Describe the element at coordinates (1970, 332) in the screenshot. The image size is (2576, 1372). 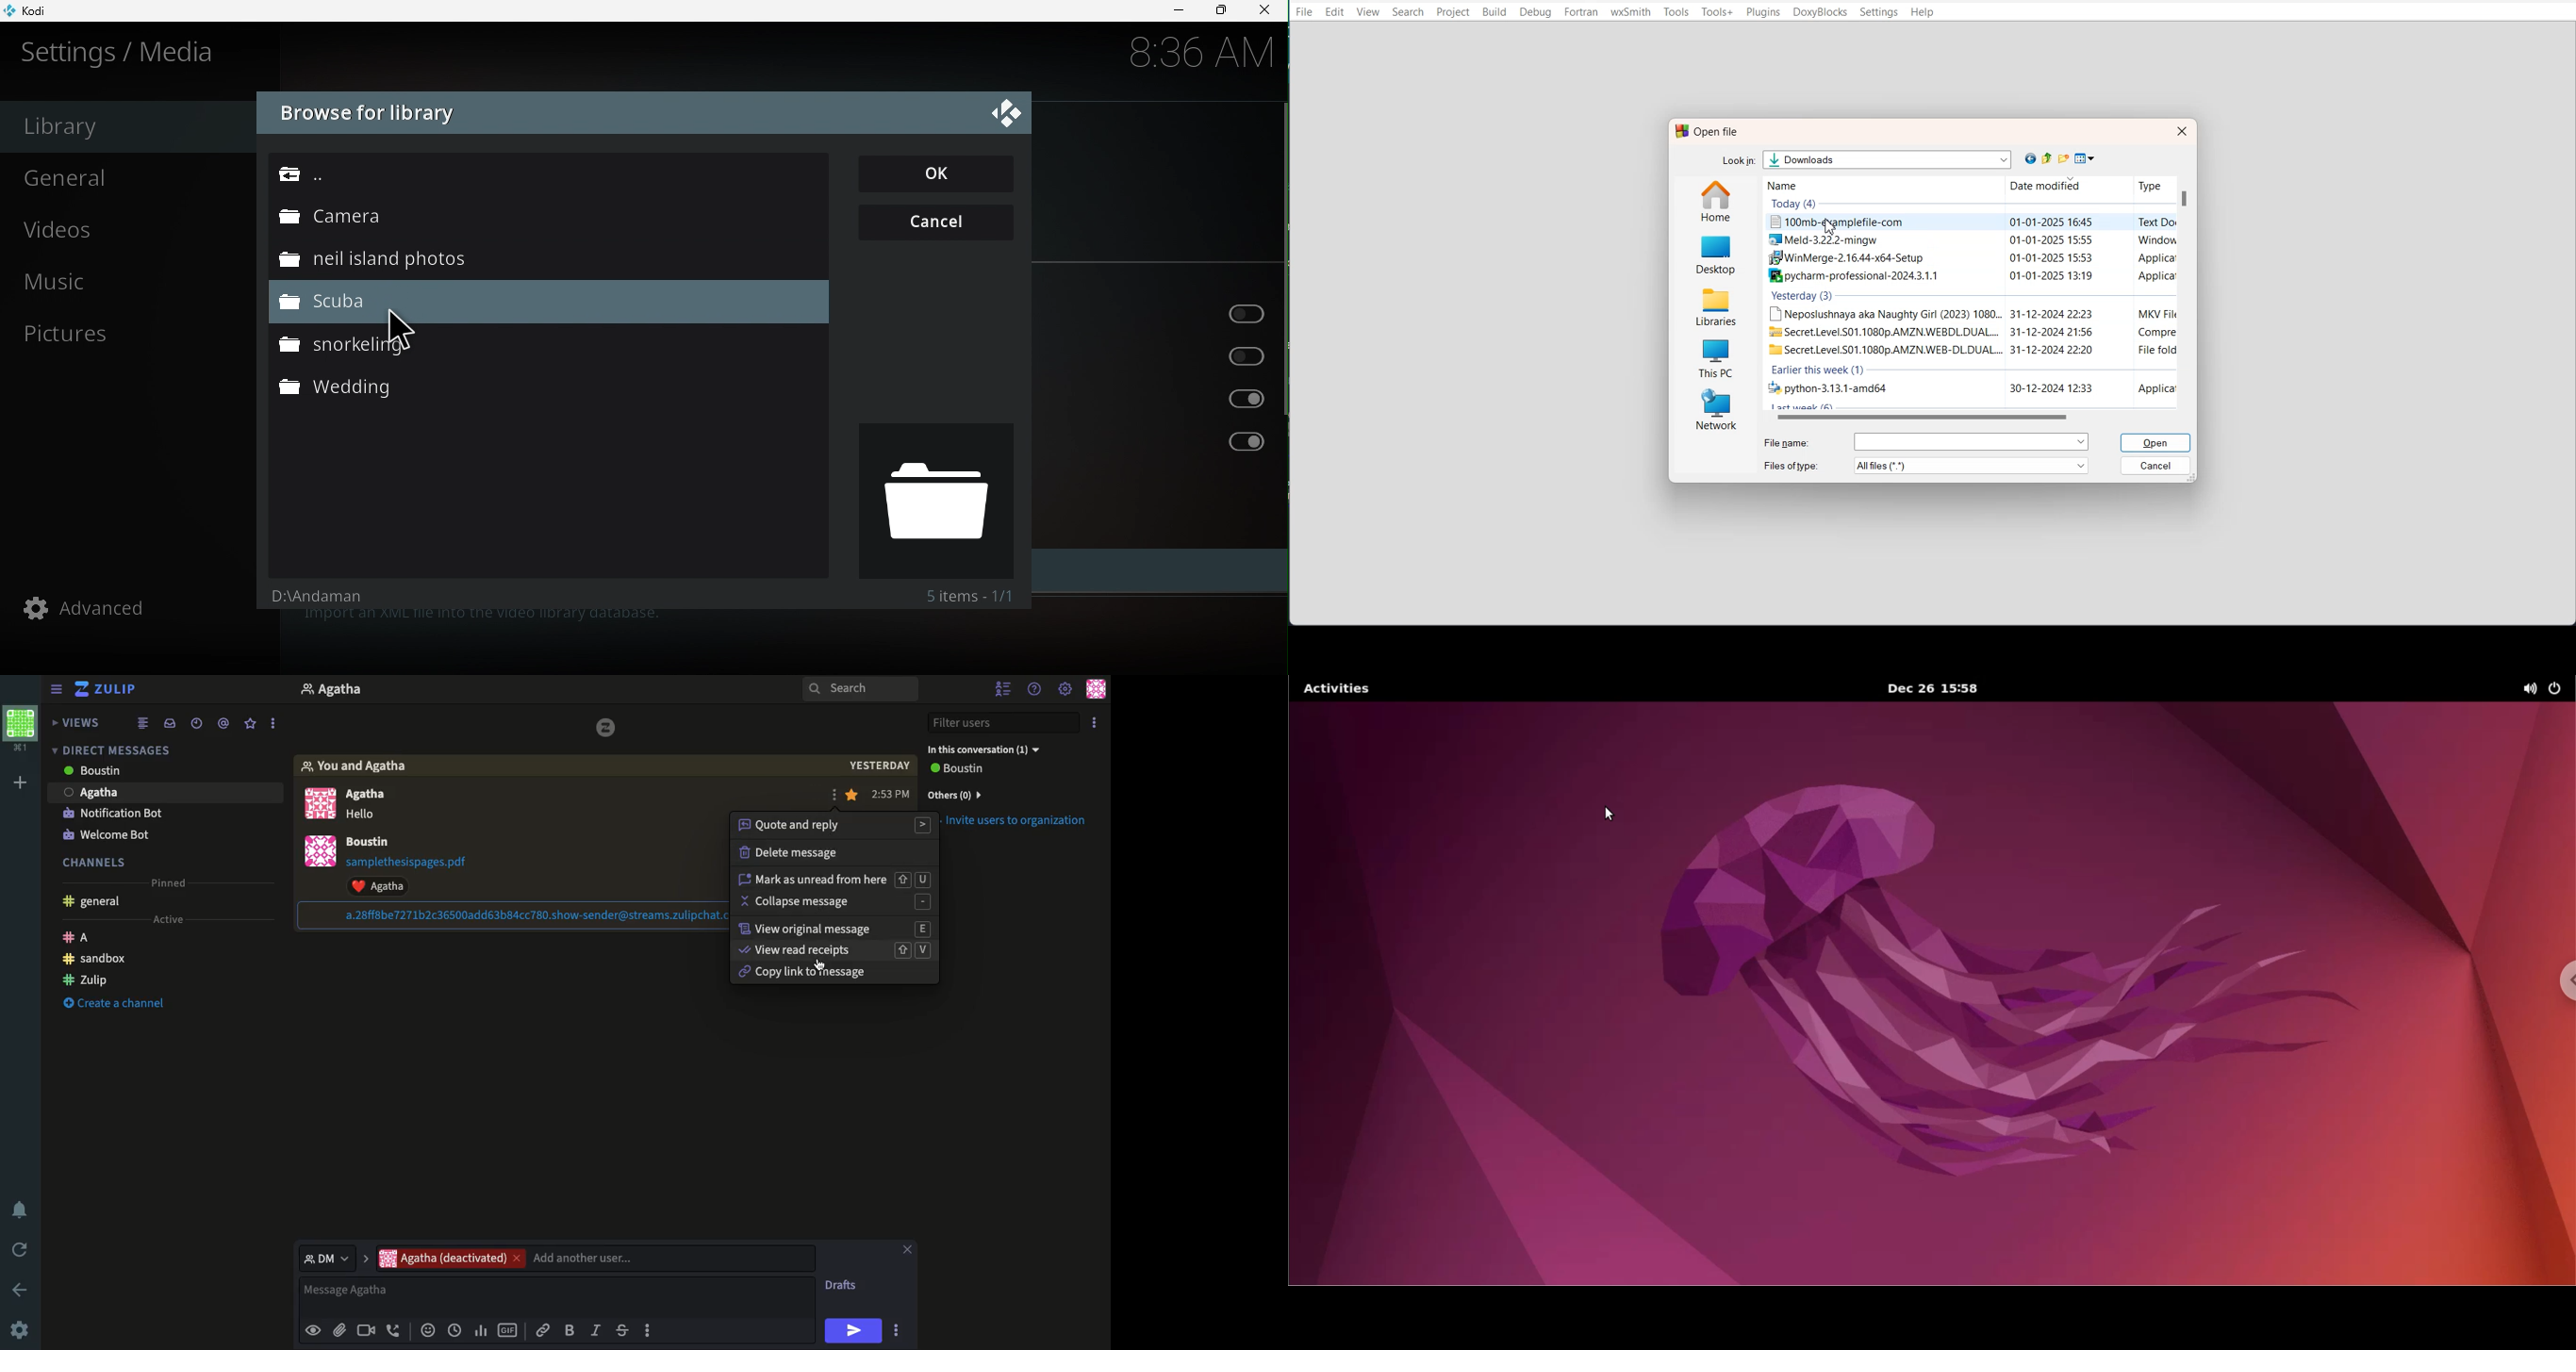
I see `secret level season 1` at that location.